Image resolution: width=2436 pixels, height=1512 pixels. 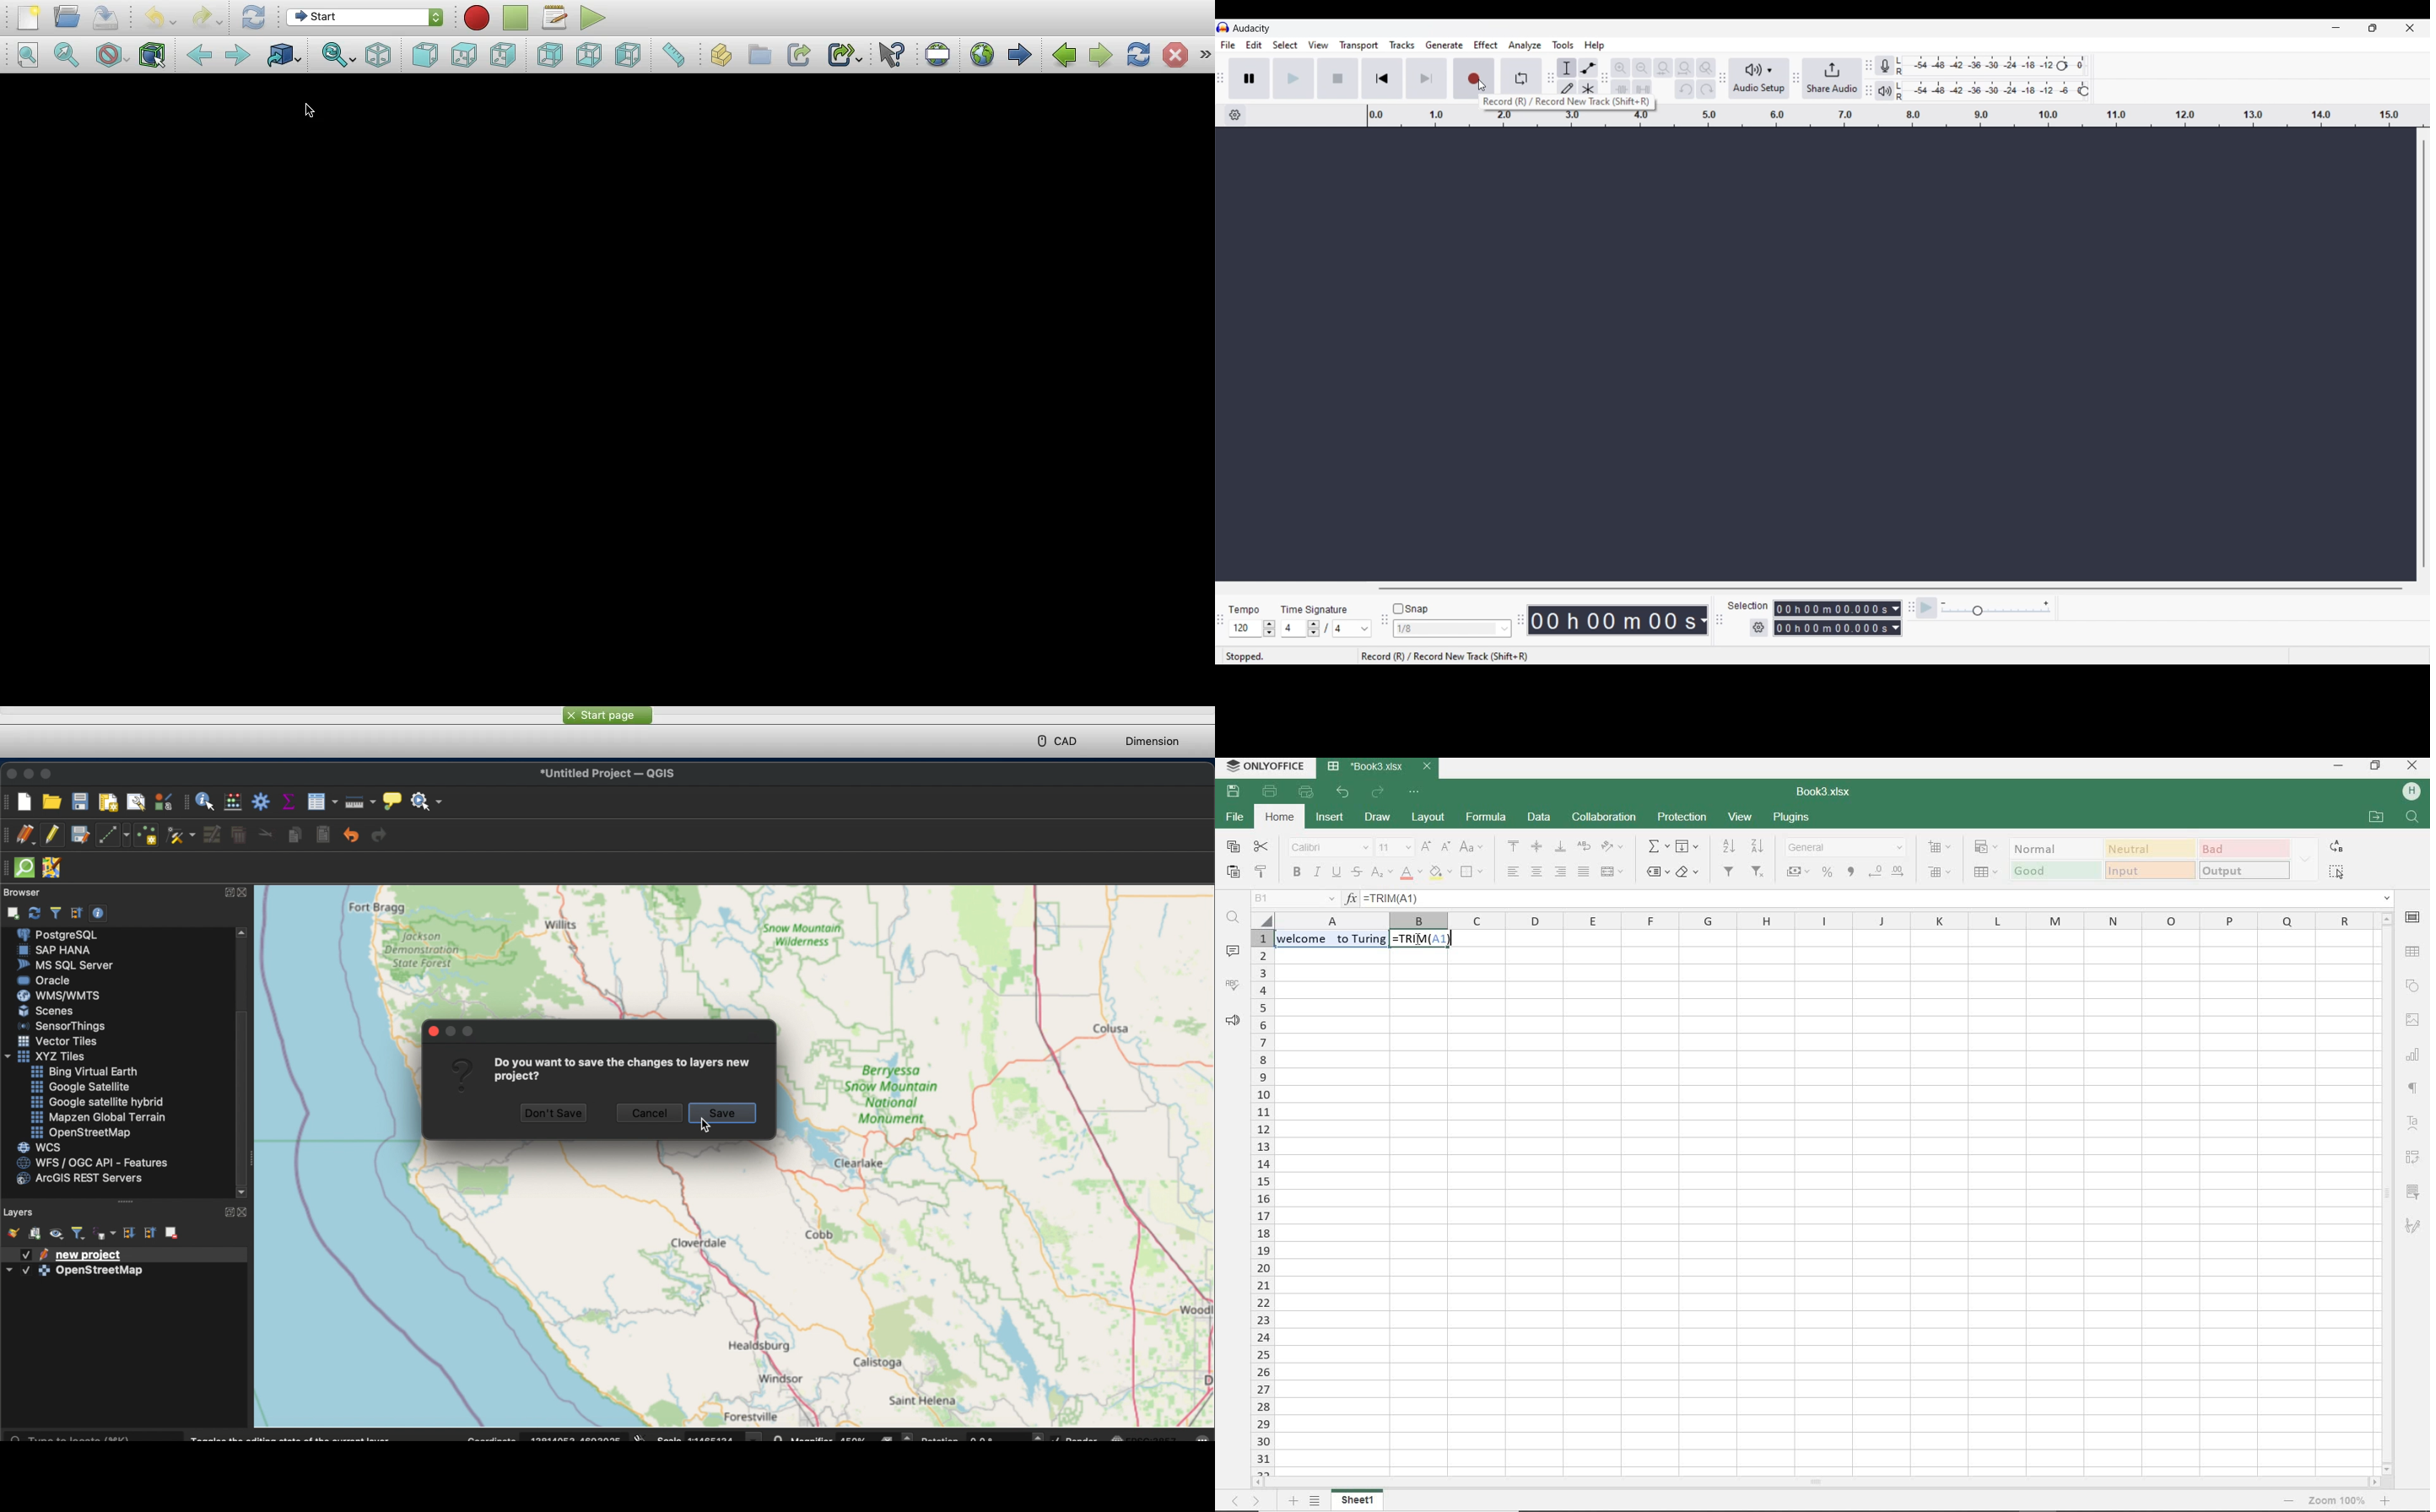 What do you see at coordinates (206, 801) in the screenshot?
I see `identify feature` at bounding box center [206, 801].